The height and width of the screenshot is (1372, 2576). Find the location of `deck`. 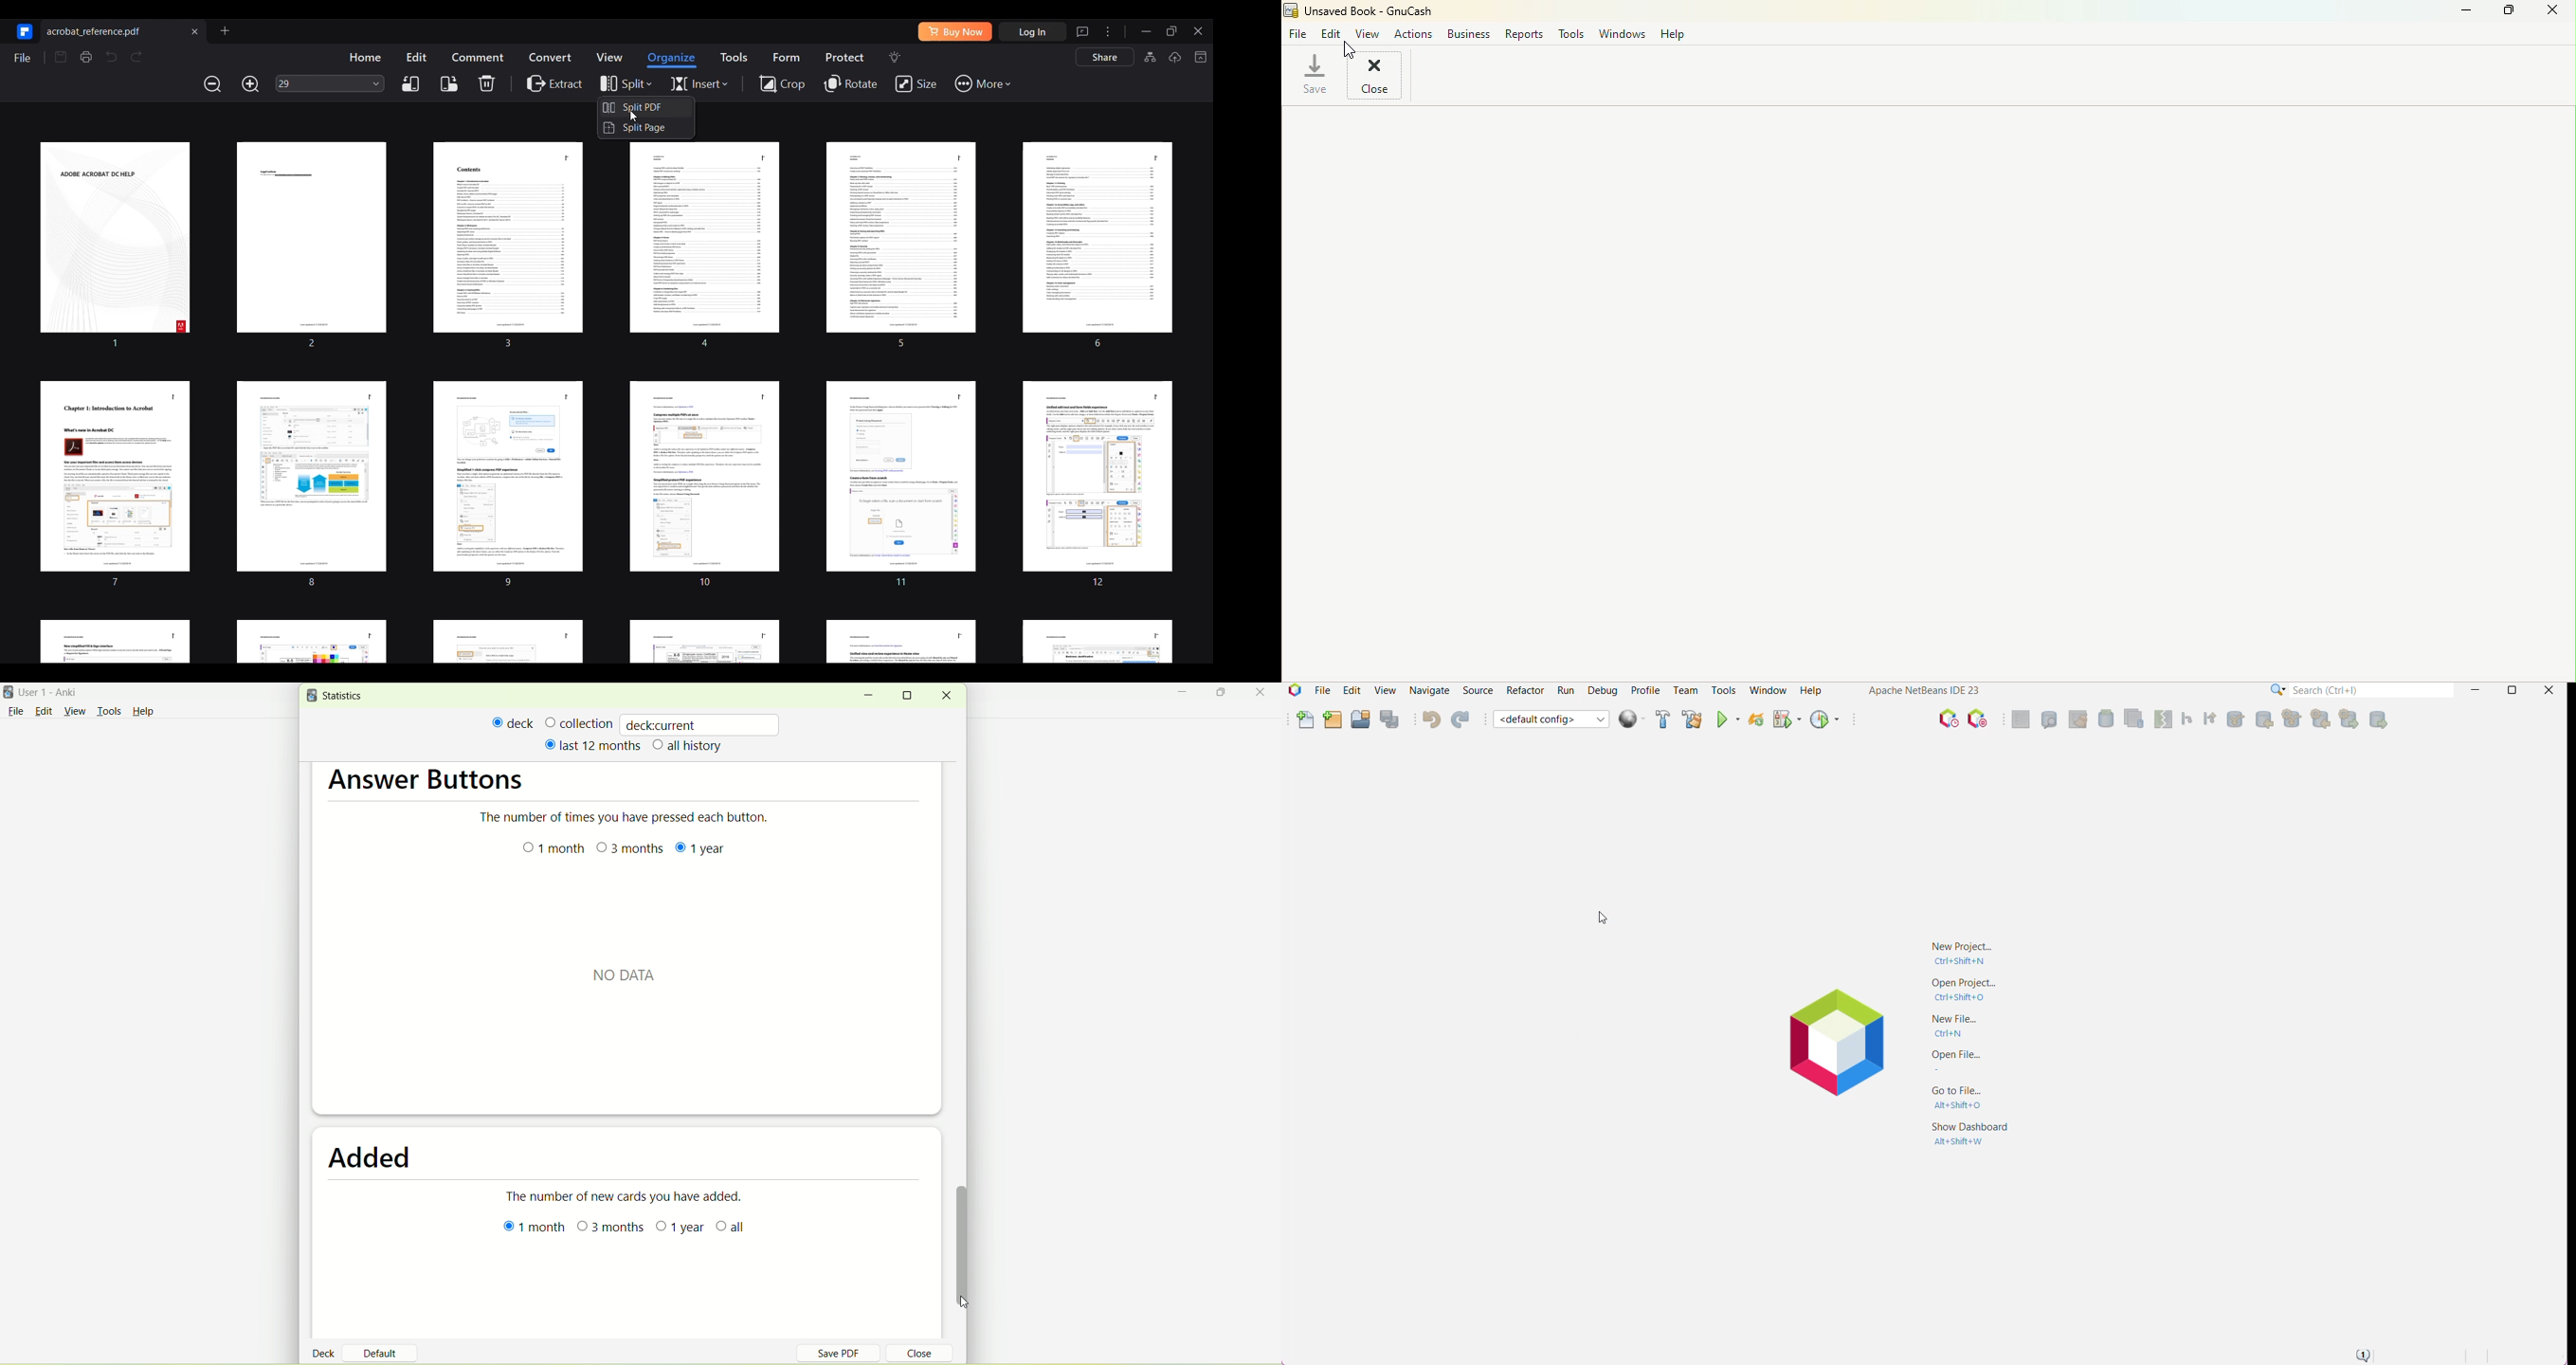

deck is located at coordinates (326, 1352).